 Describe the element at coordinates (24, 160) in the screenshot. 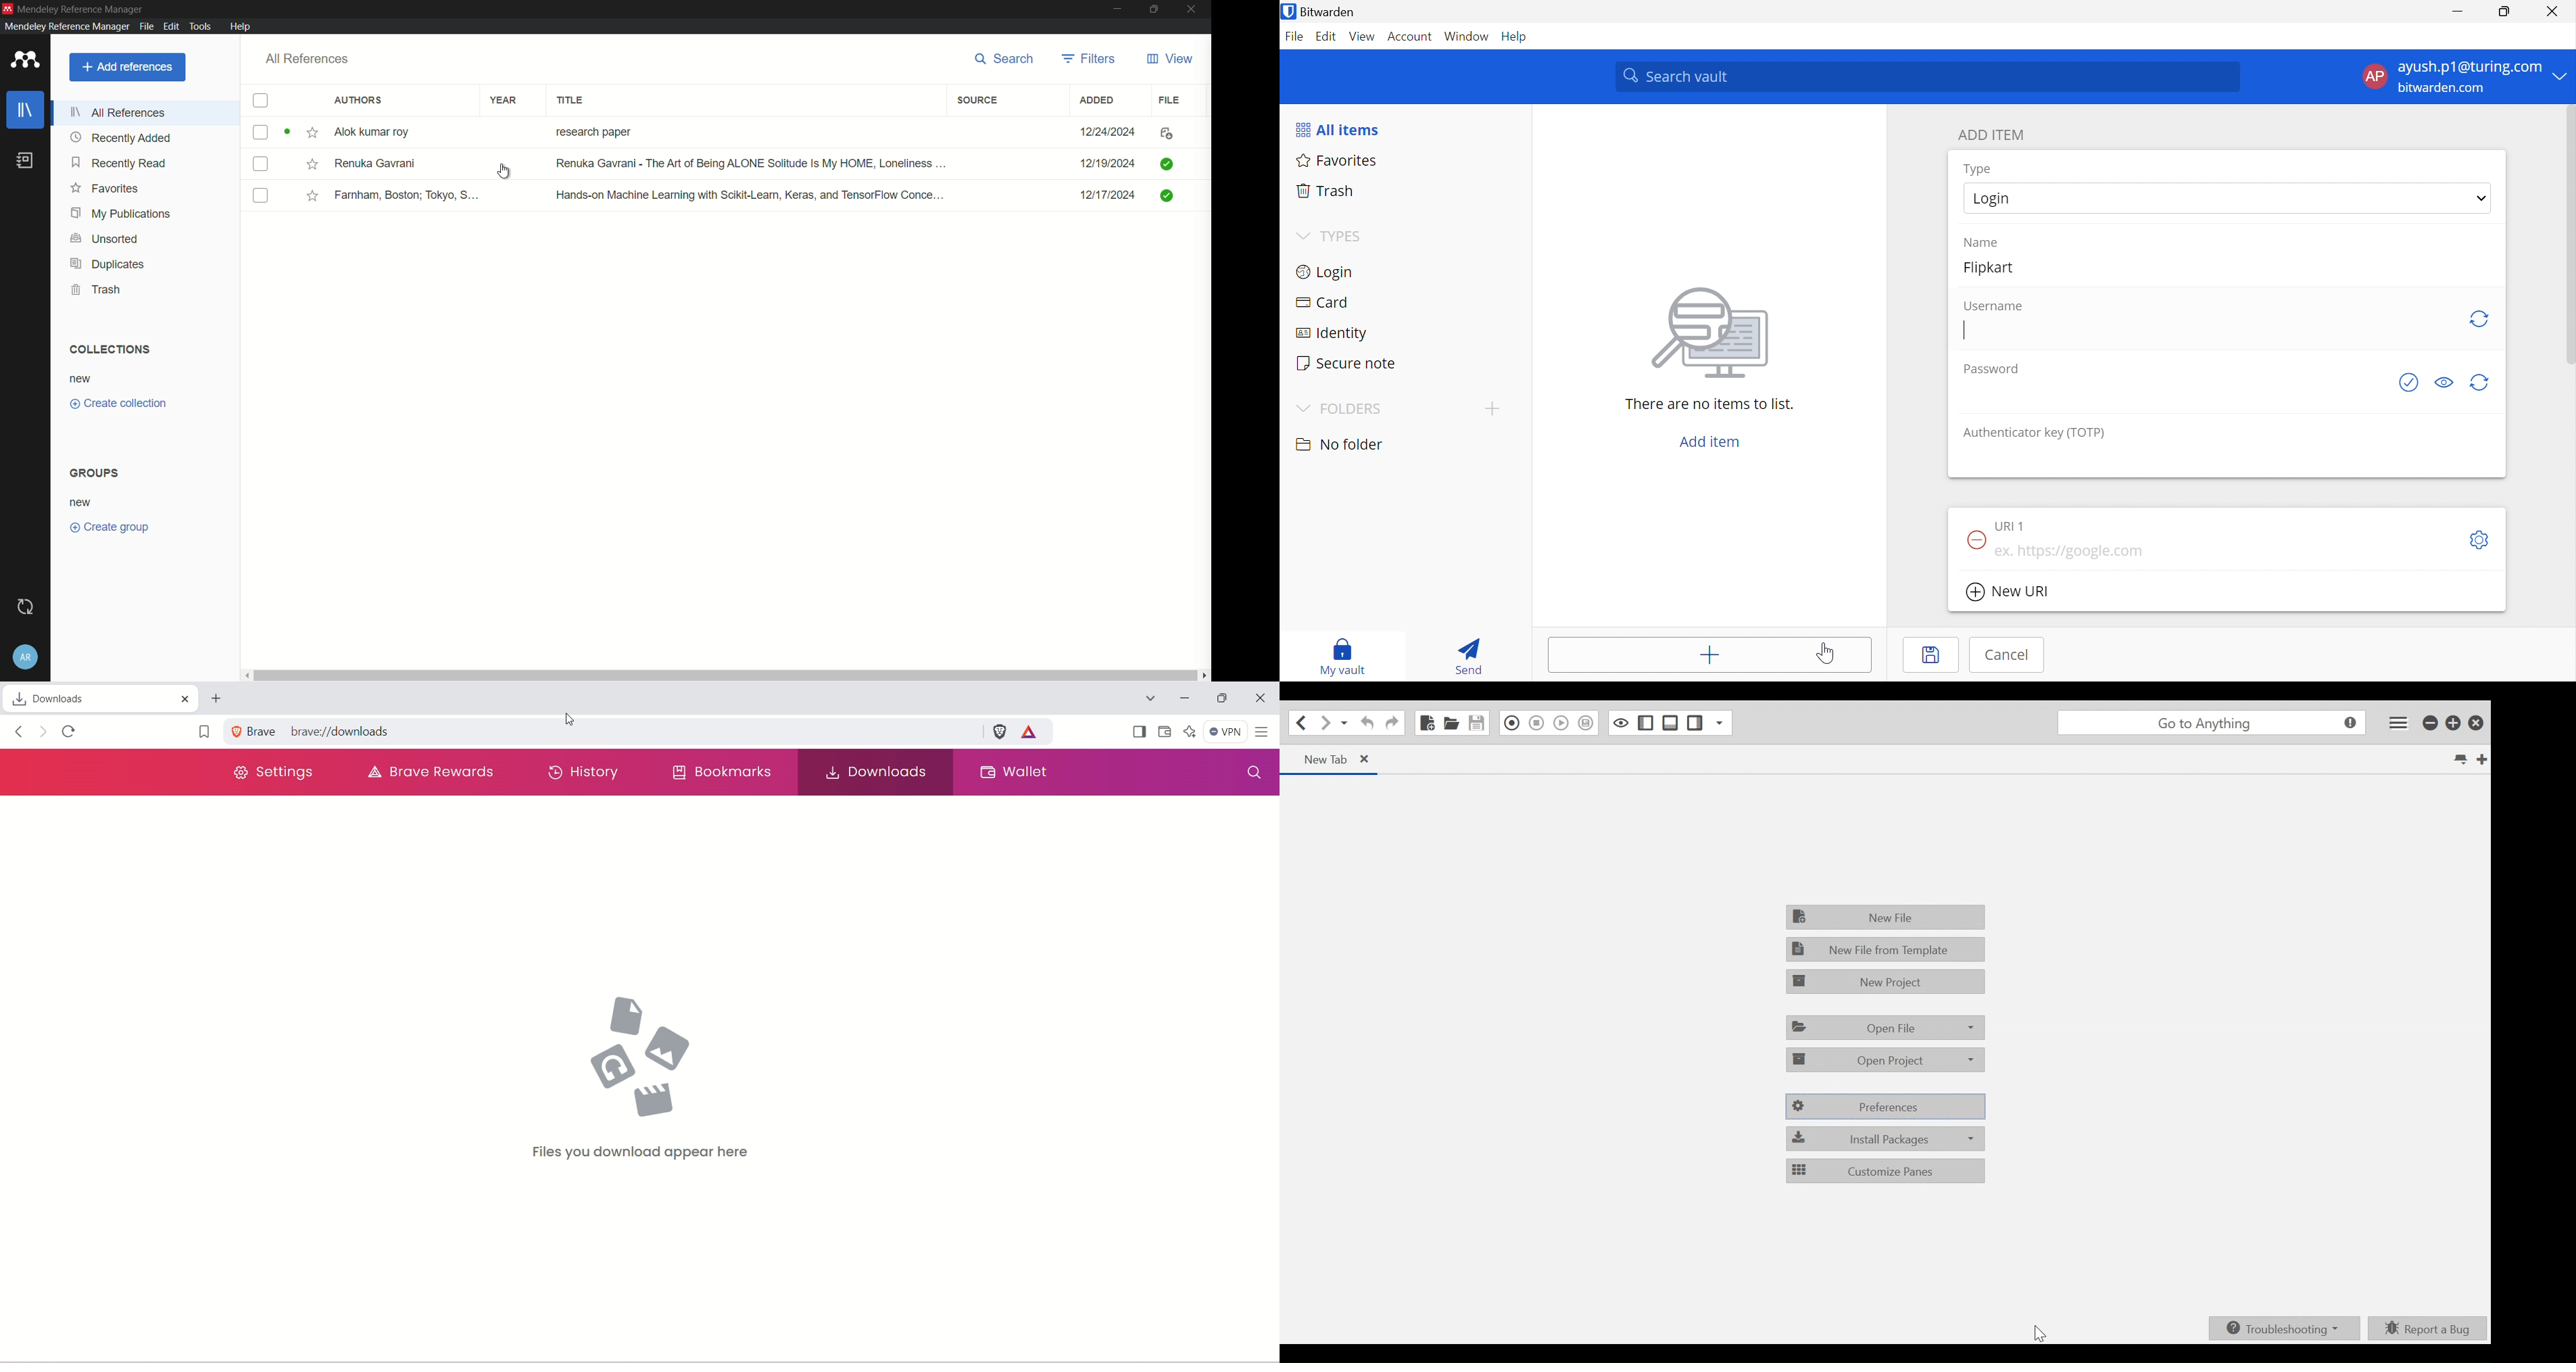

I see `book` at that location.